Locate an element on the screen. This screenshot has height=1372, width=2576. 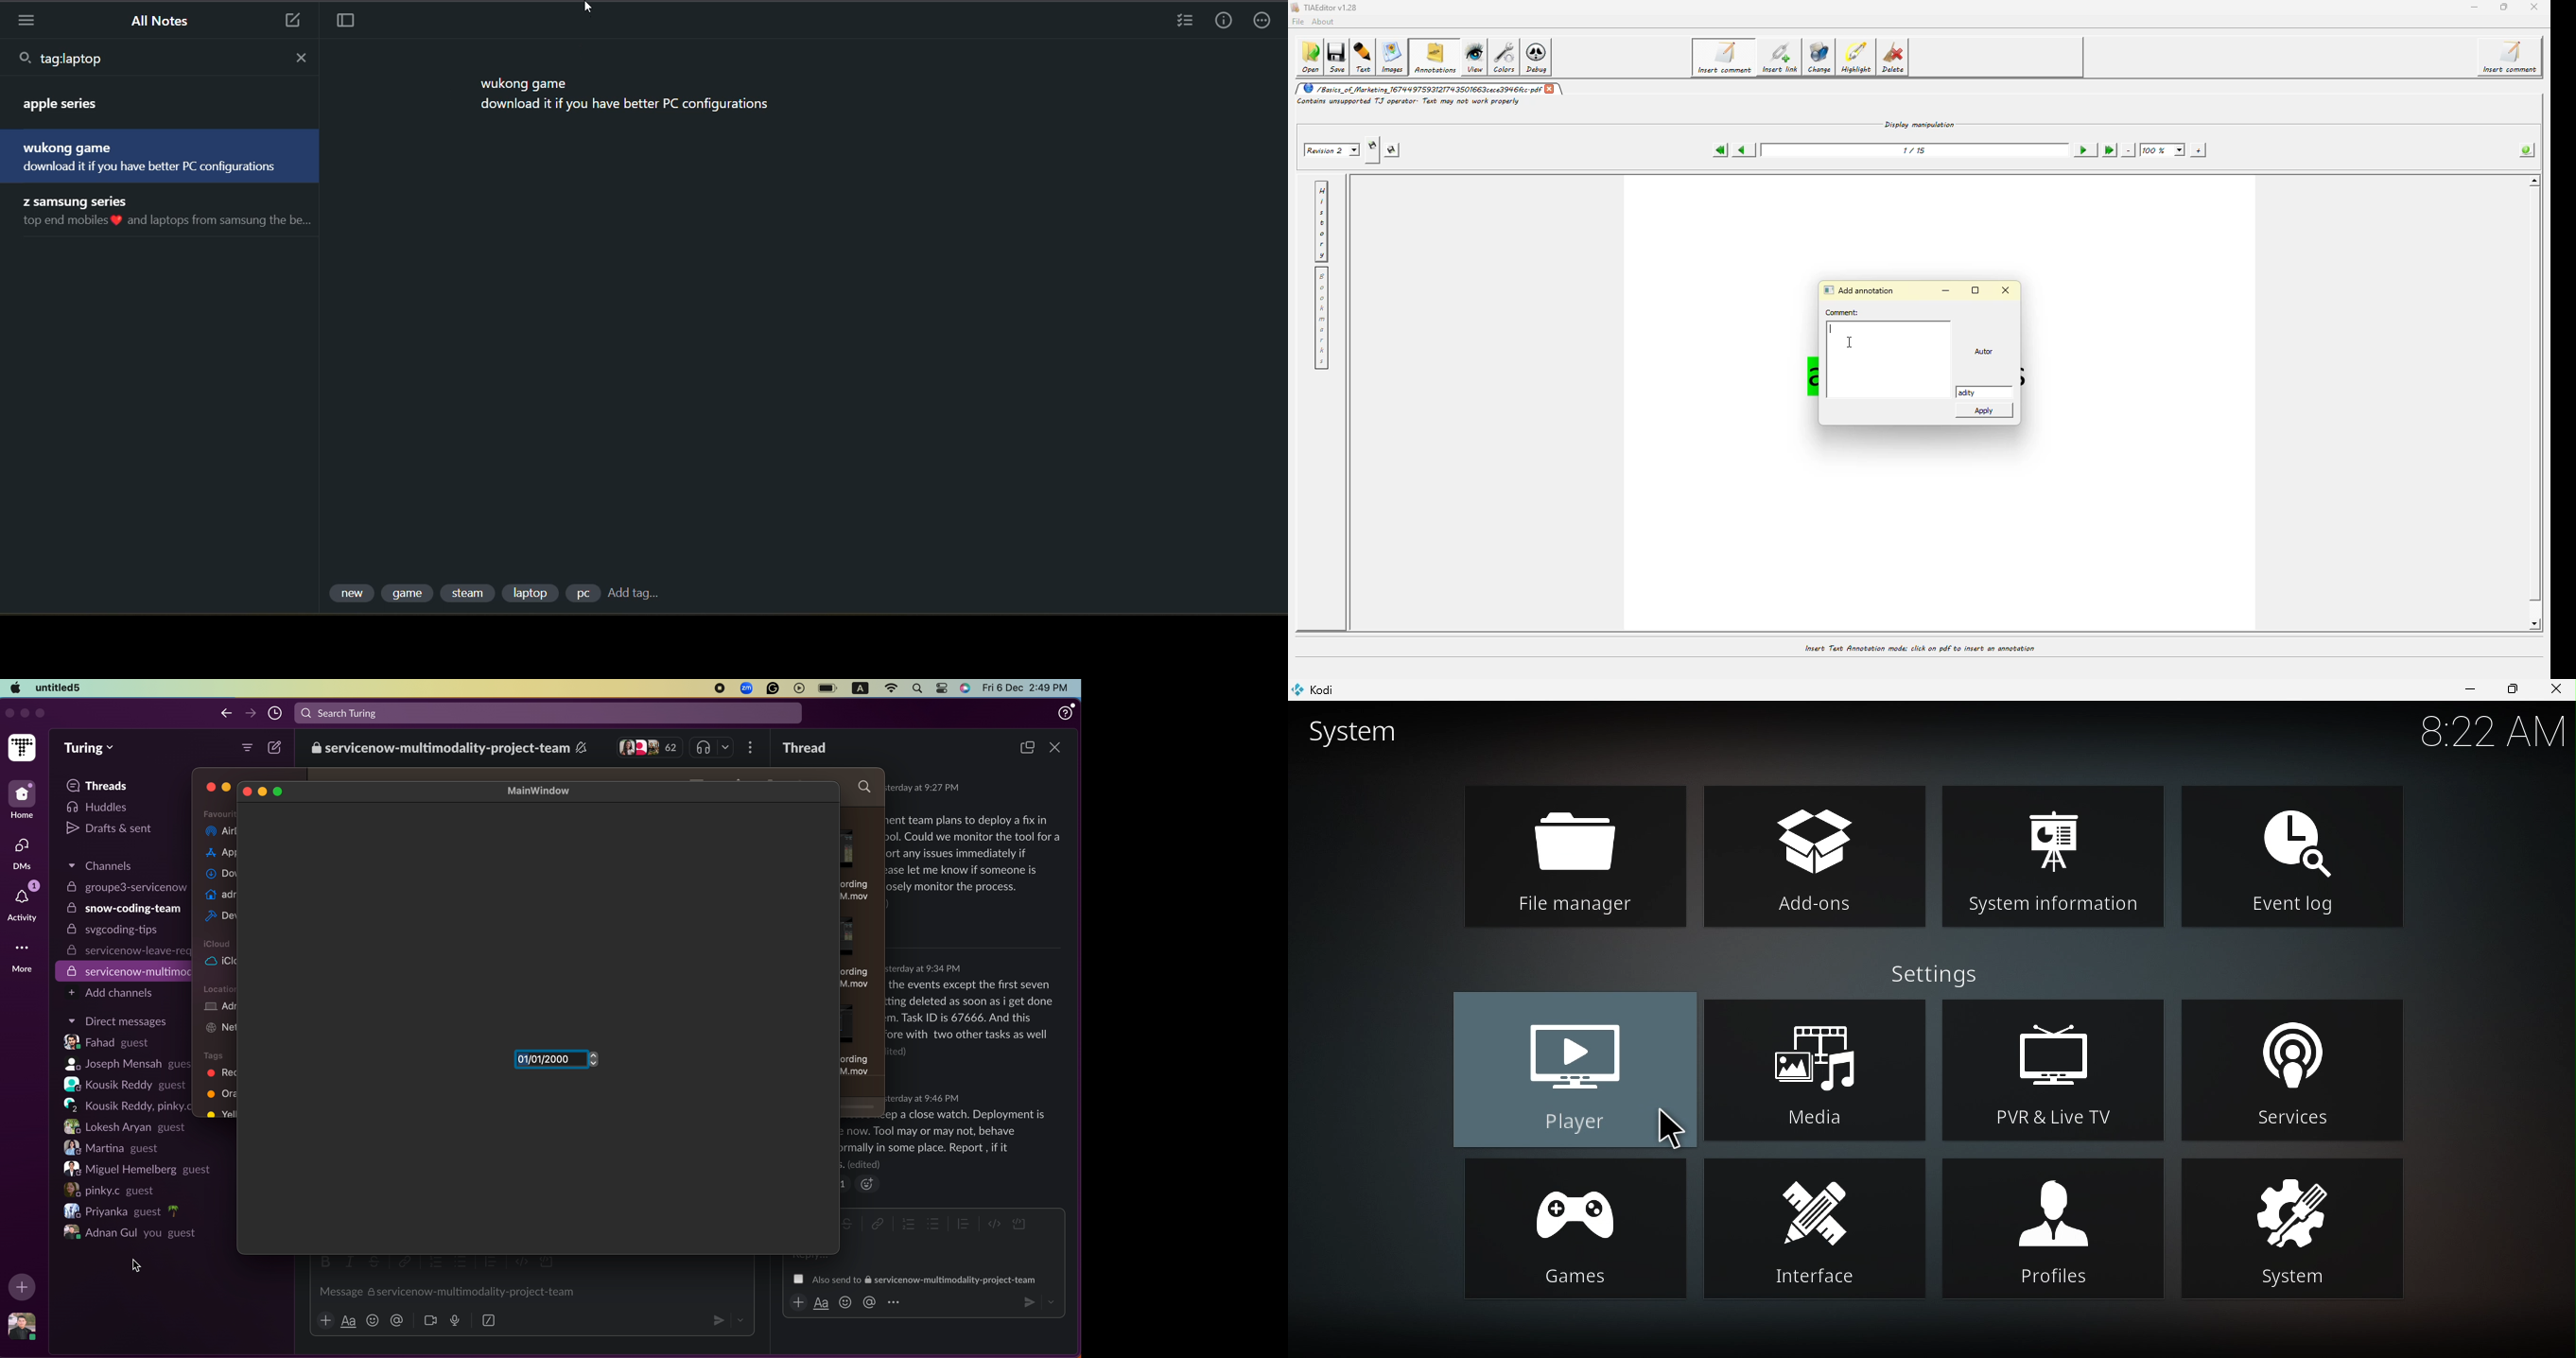
new note is located at coordinates (292, 19).